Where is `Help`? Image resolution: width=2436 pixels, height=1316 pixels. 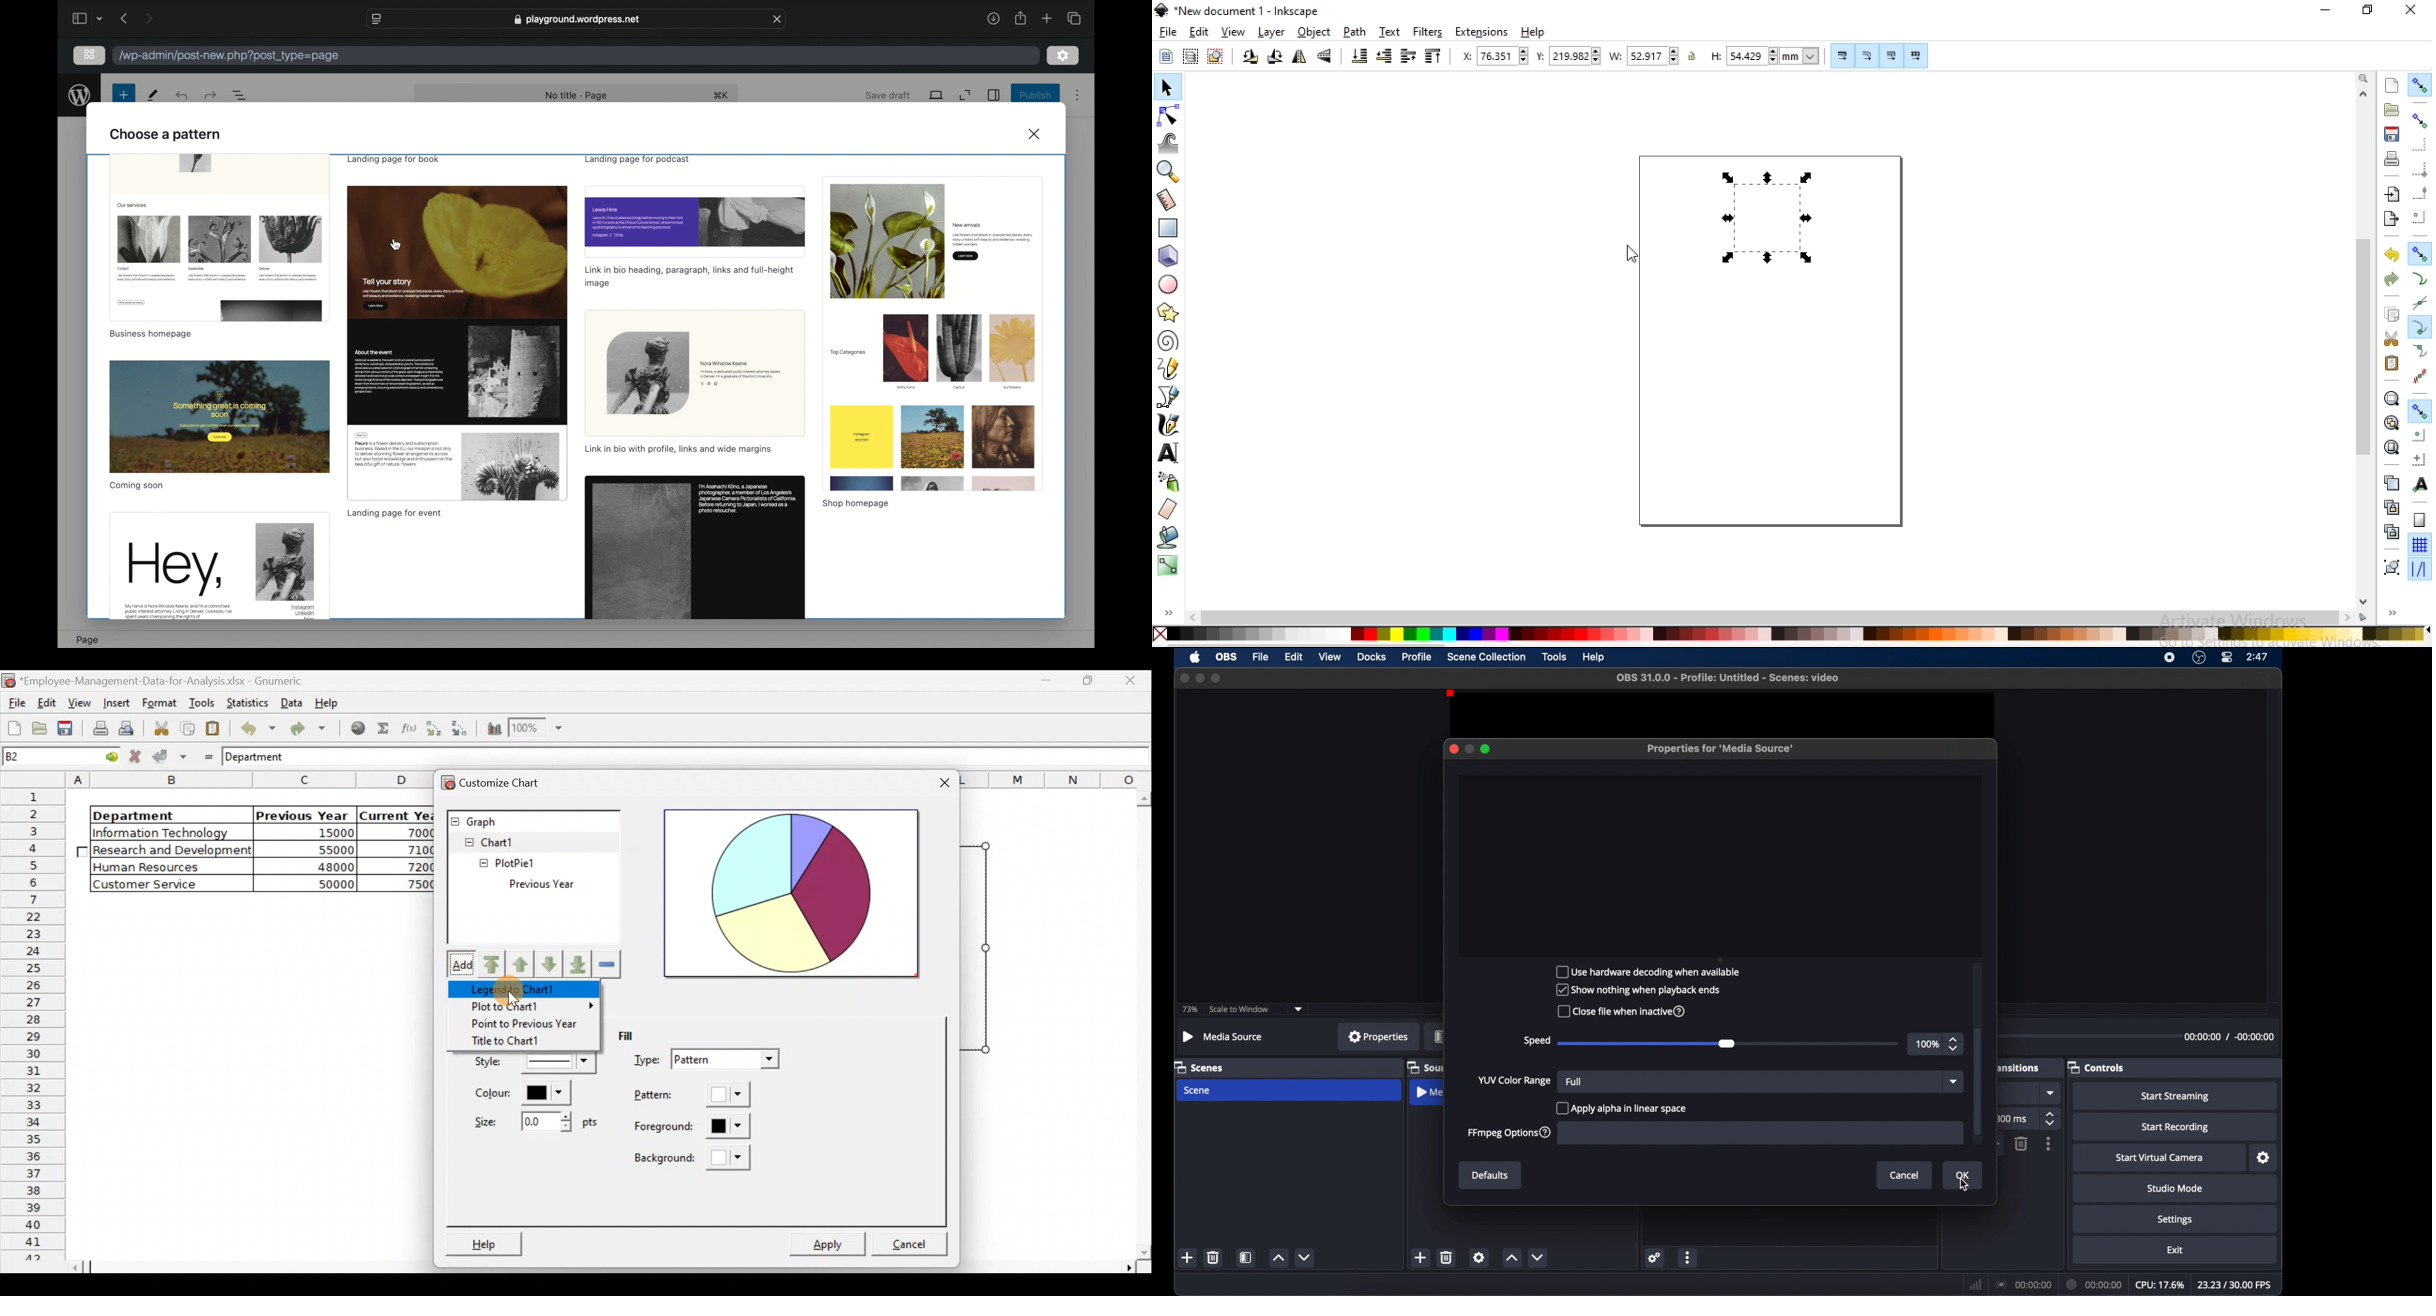
Help is located at coordinates (329, 706).